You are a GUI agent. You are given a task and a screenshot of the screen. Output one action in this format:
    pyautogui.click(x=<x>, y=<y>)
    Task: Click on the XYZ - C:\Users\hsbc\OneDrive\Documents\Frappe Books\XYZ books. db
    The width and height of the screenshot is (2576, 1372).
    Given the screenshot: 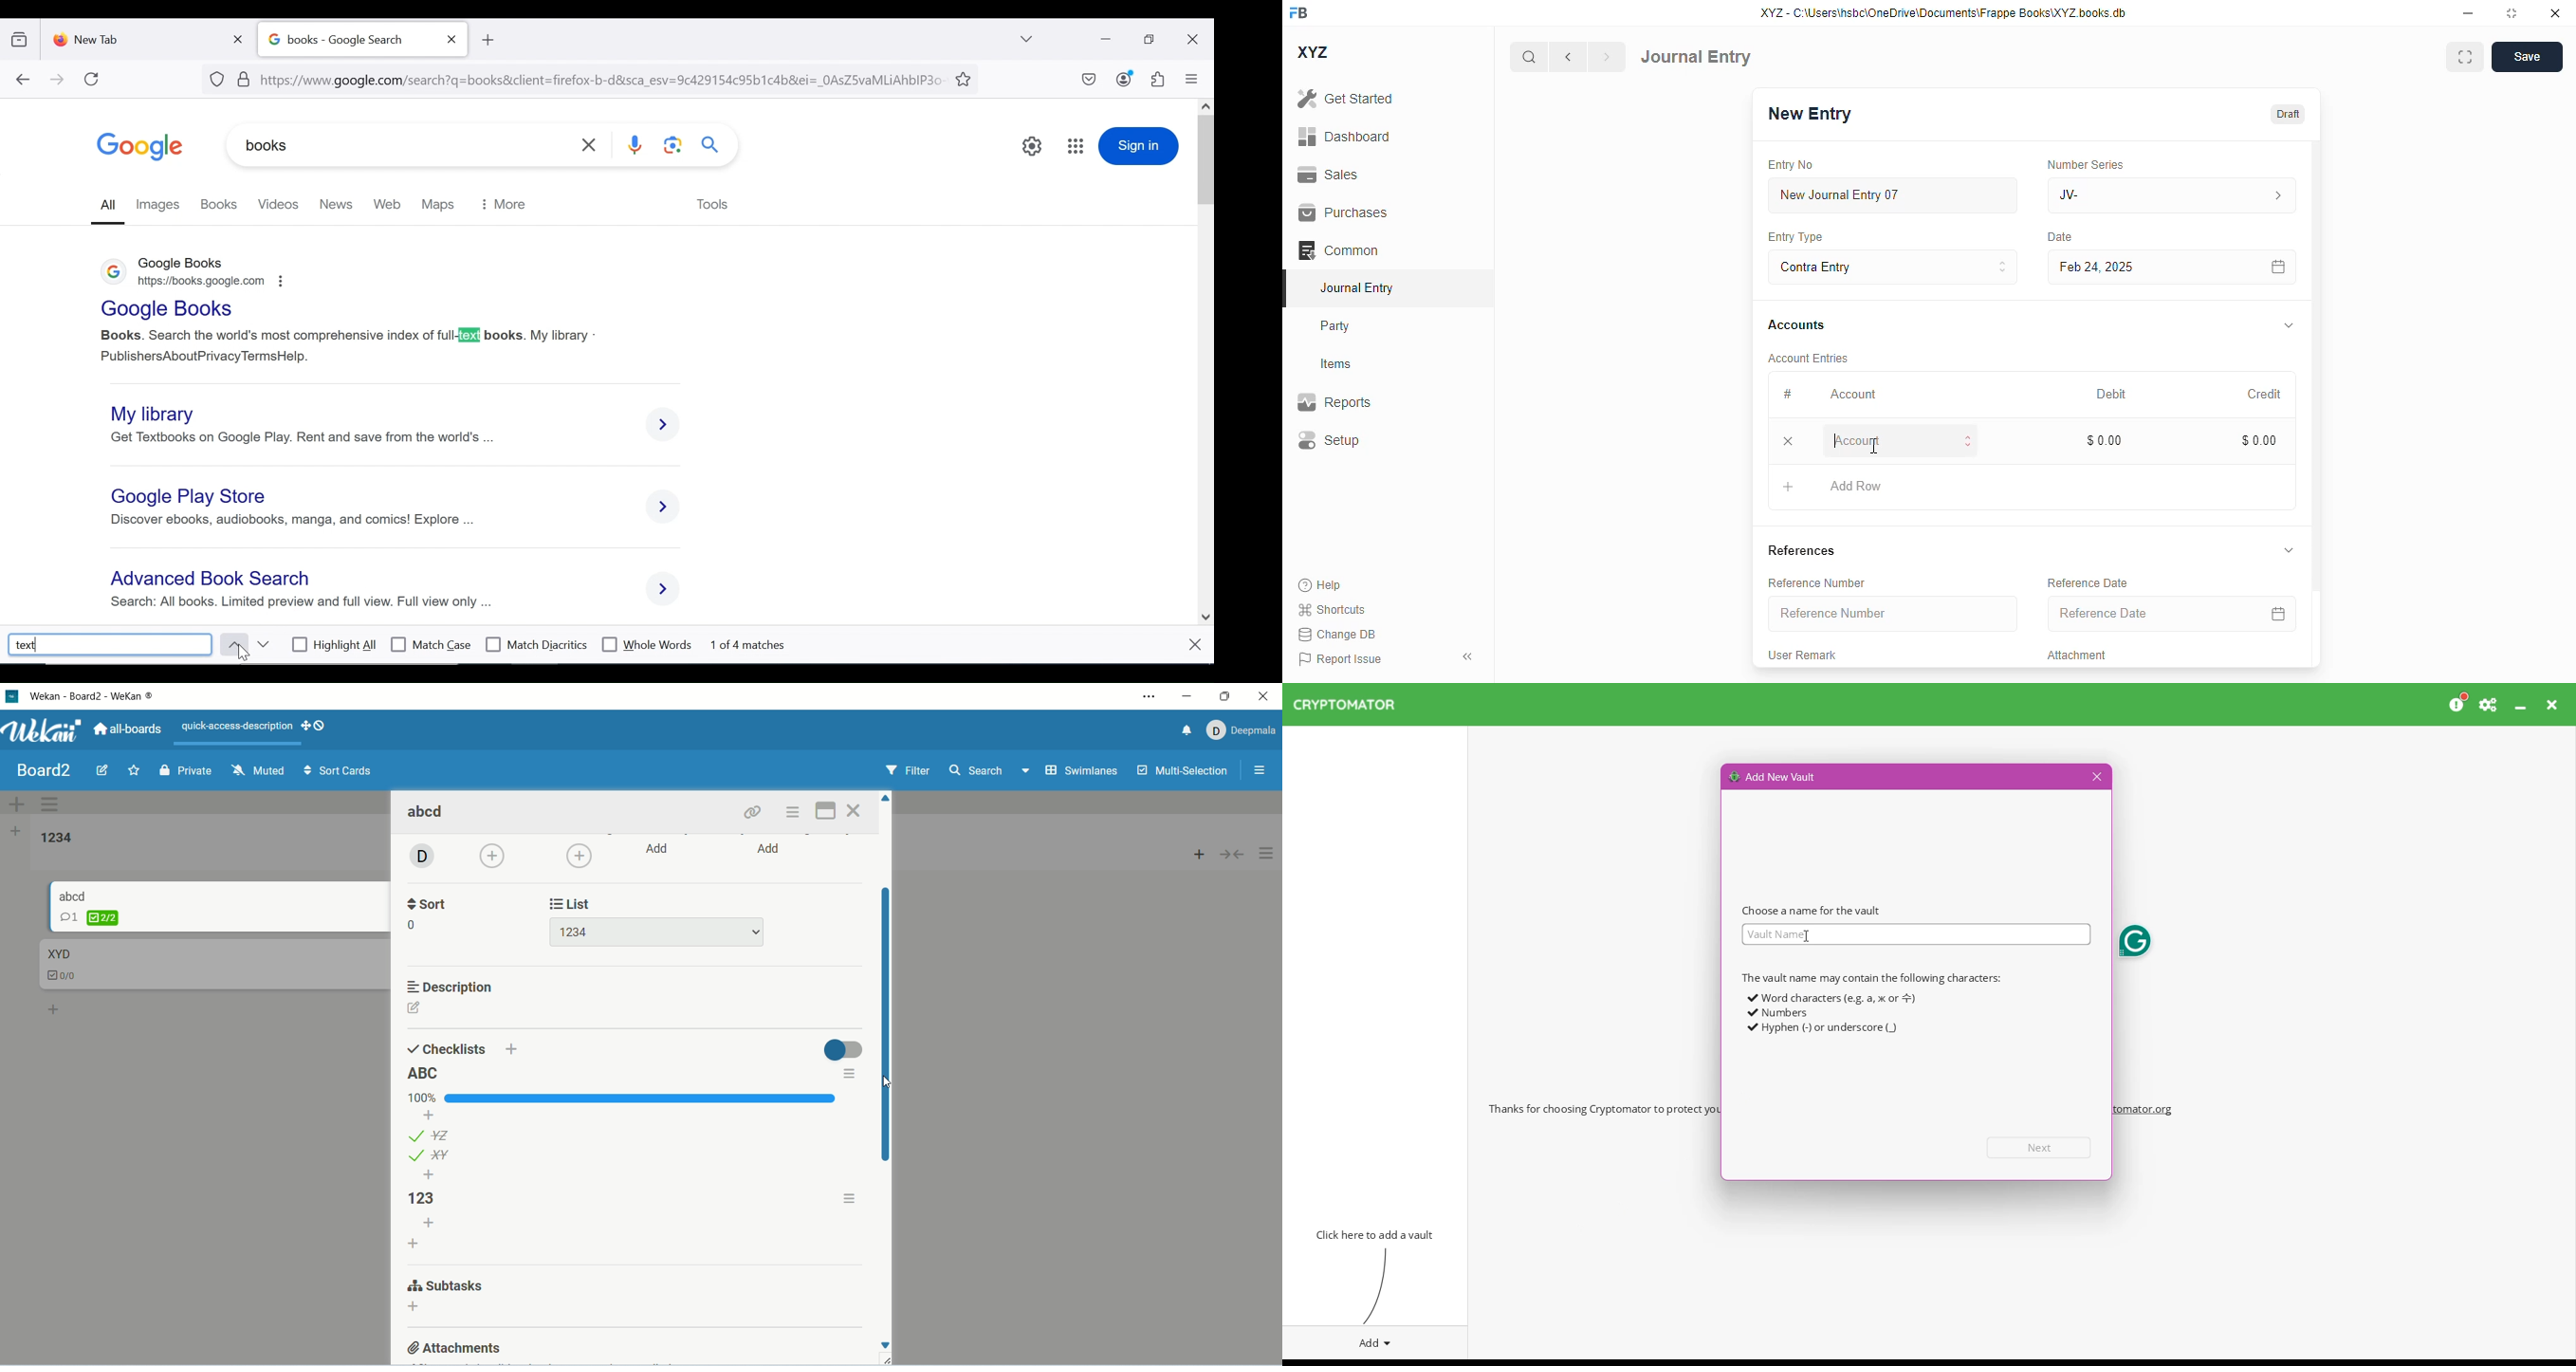 What is the action you would take?
    pyautogui.click(x=1943, y=13)
    